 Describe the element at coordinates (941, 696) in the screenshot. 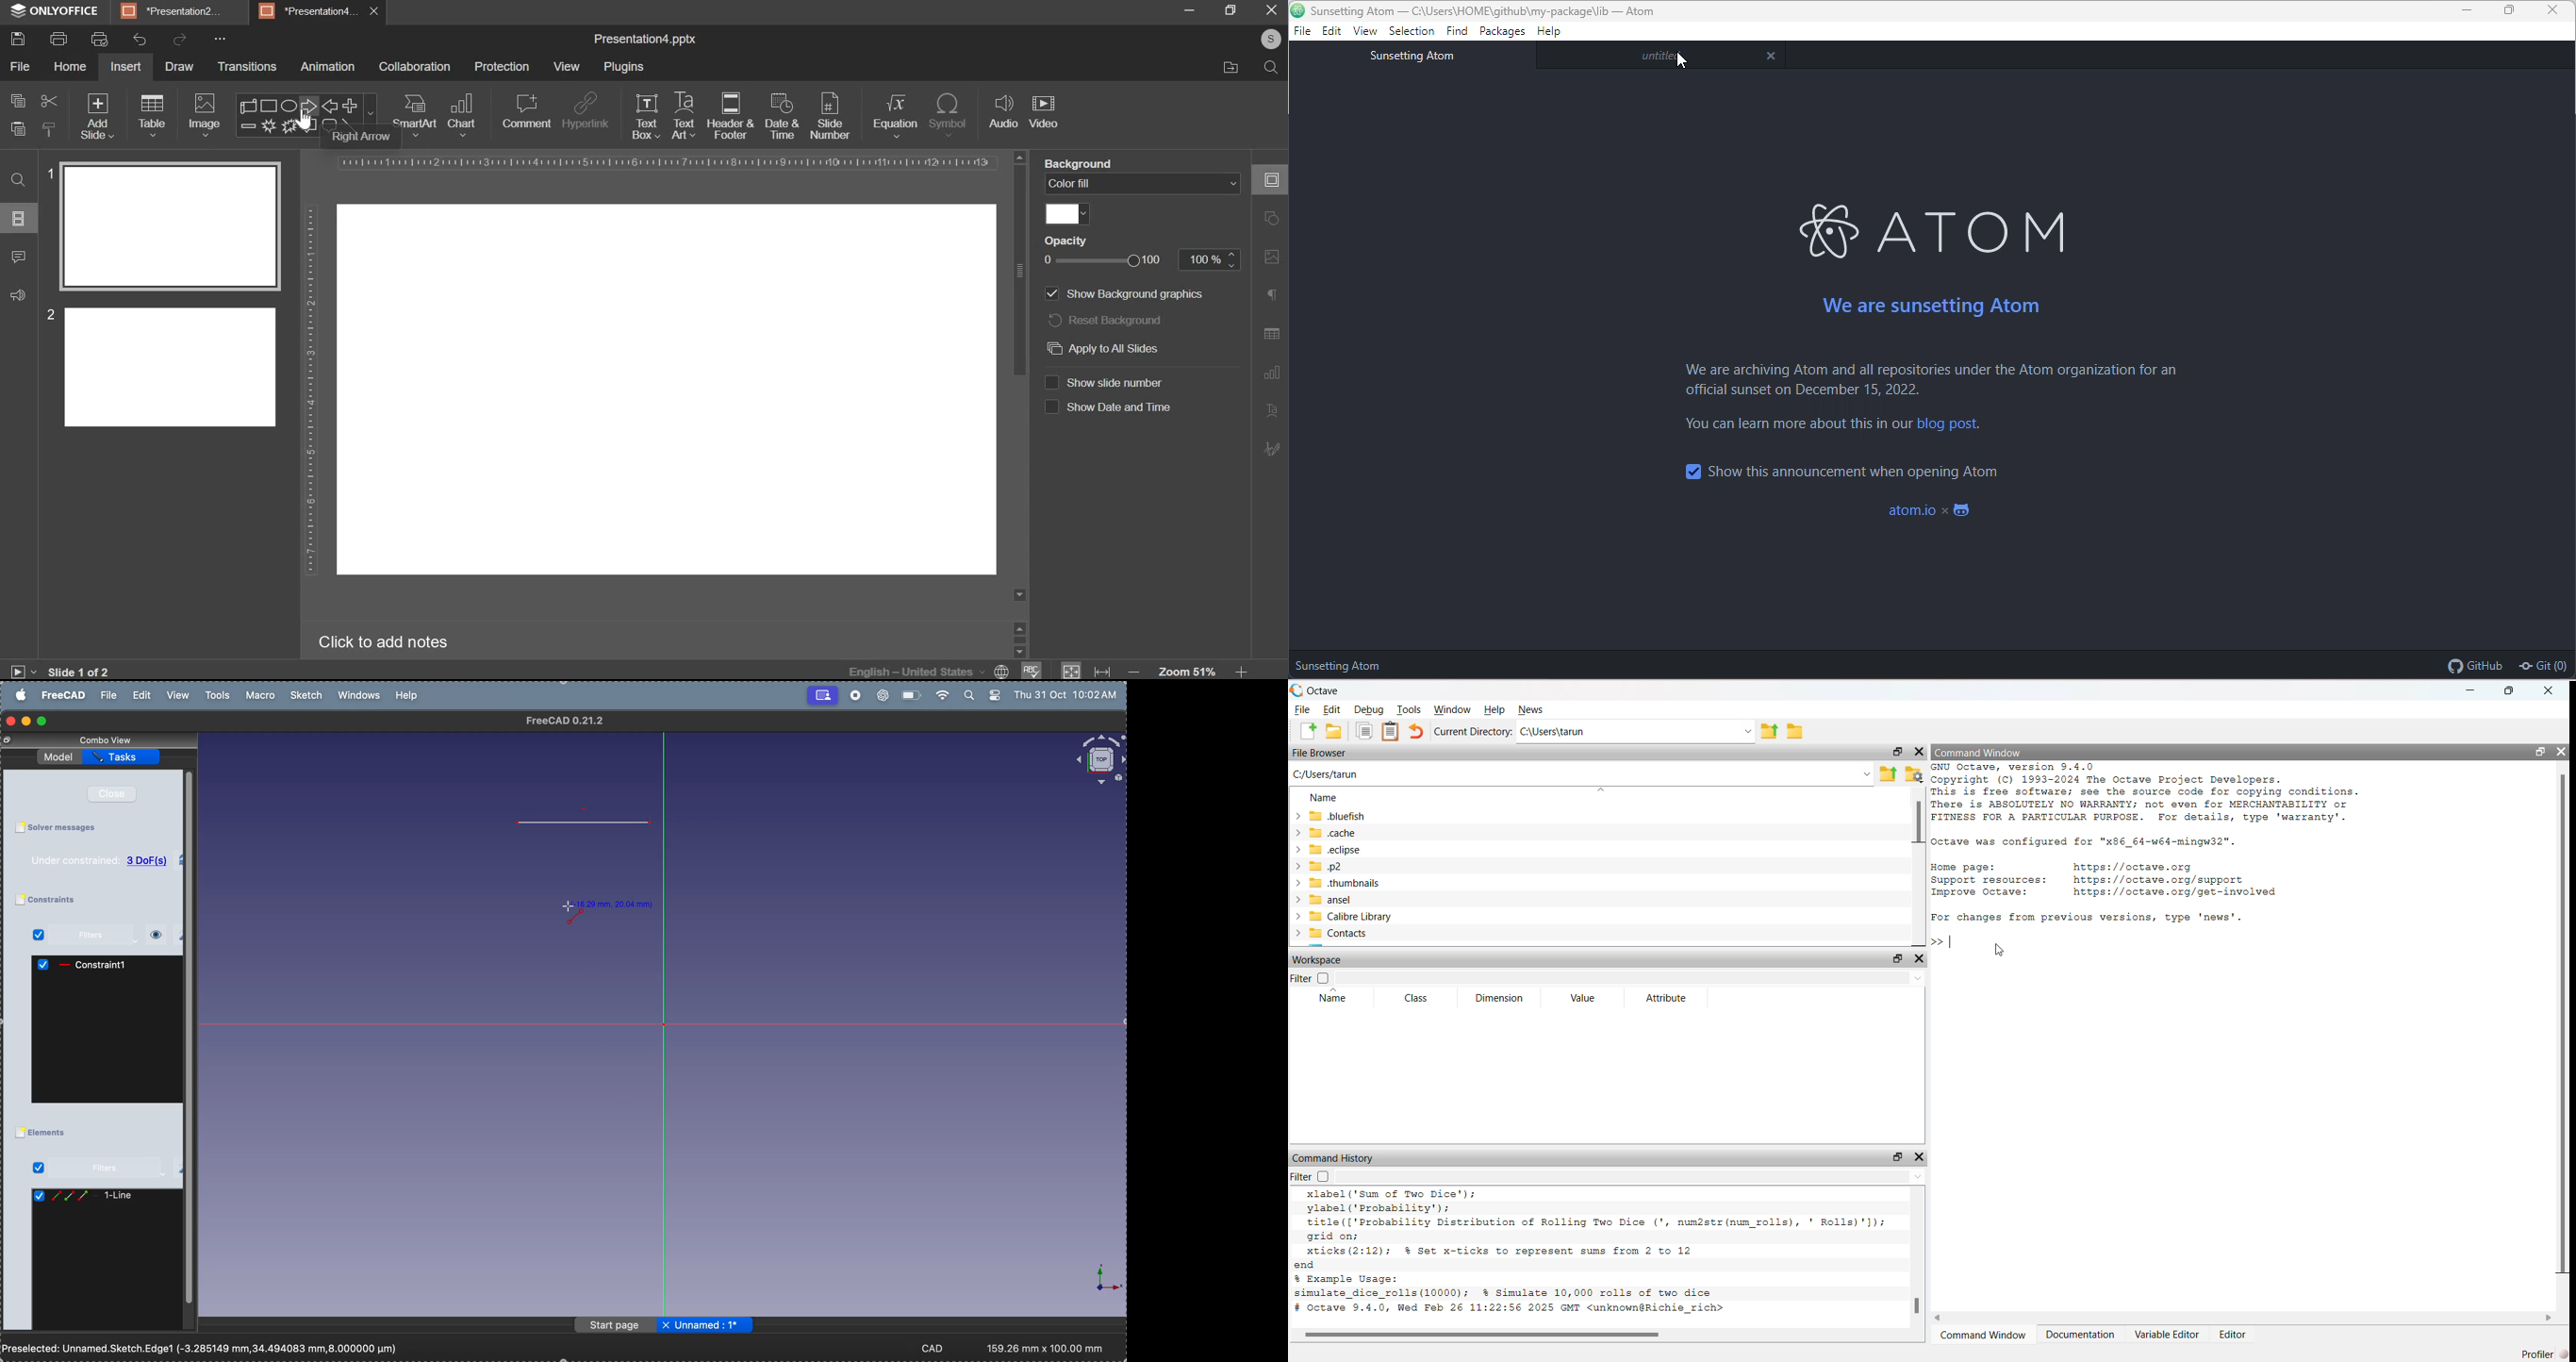

I see `wifi` at that location.